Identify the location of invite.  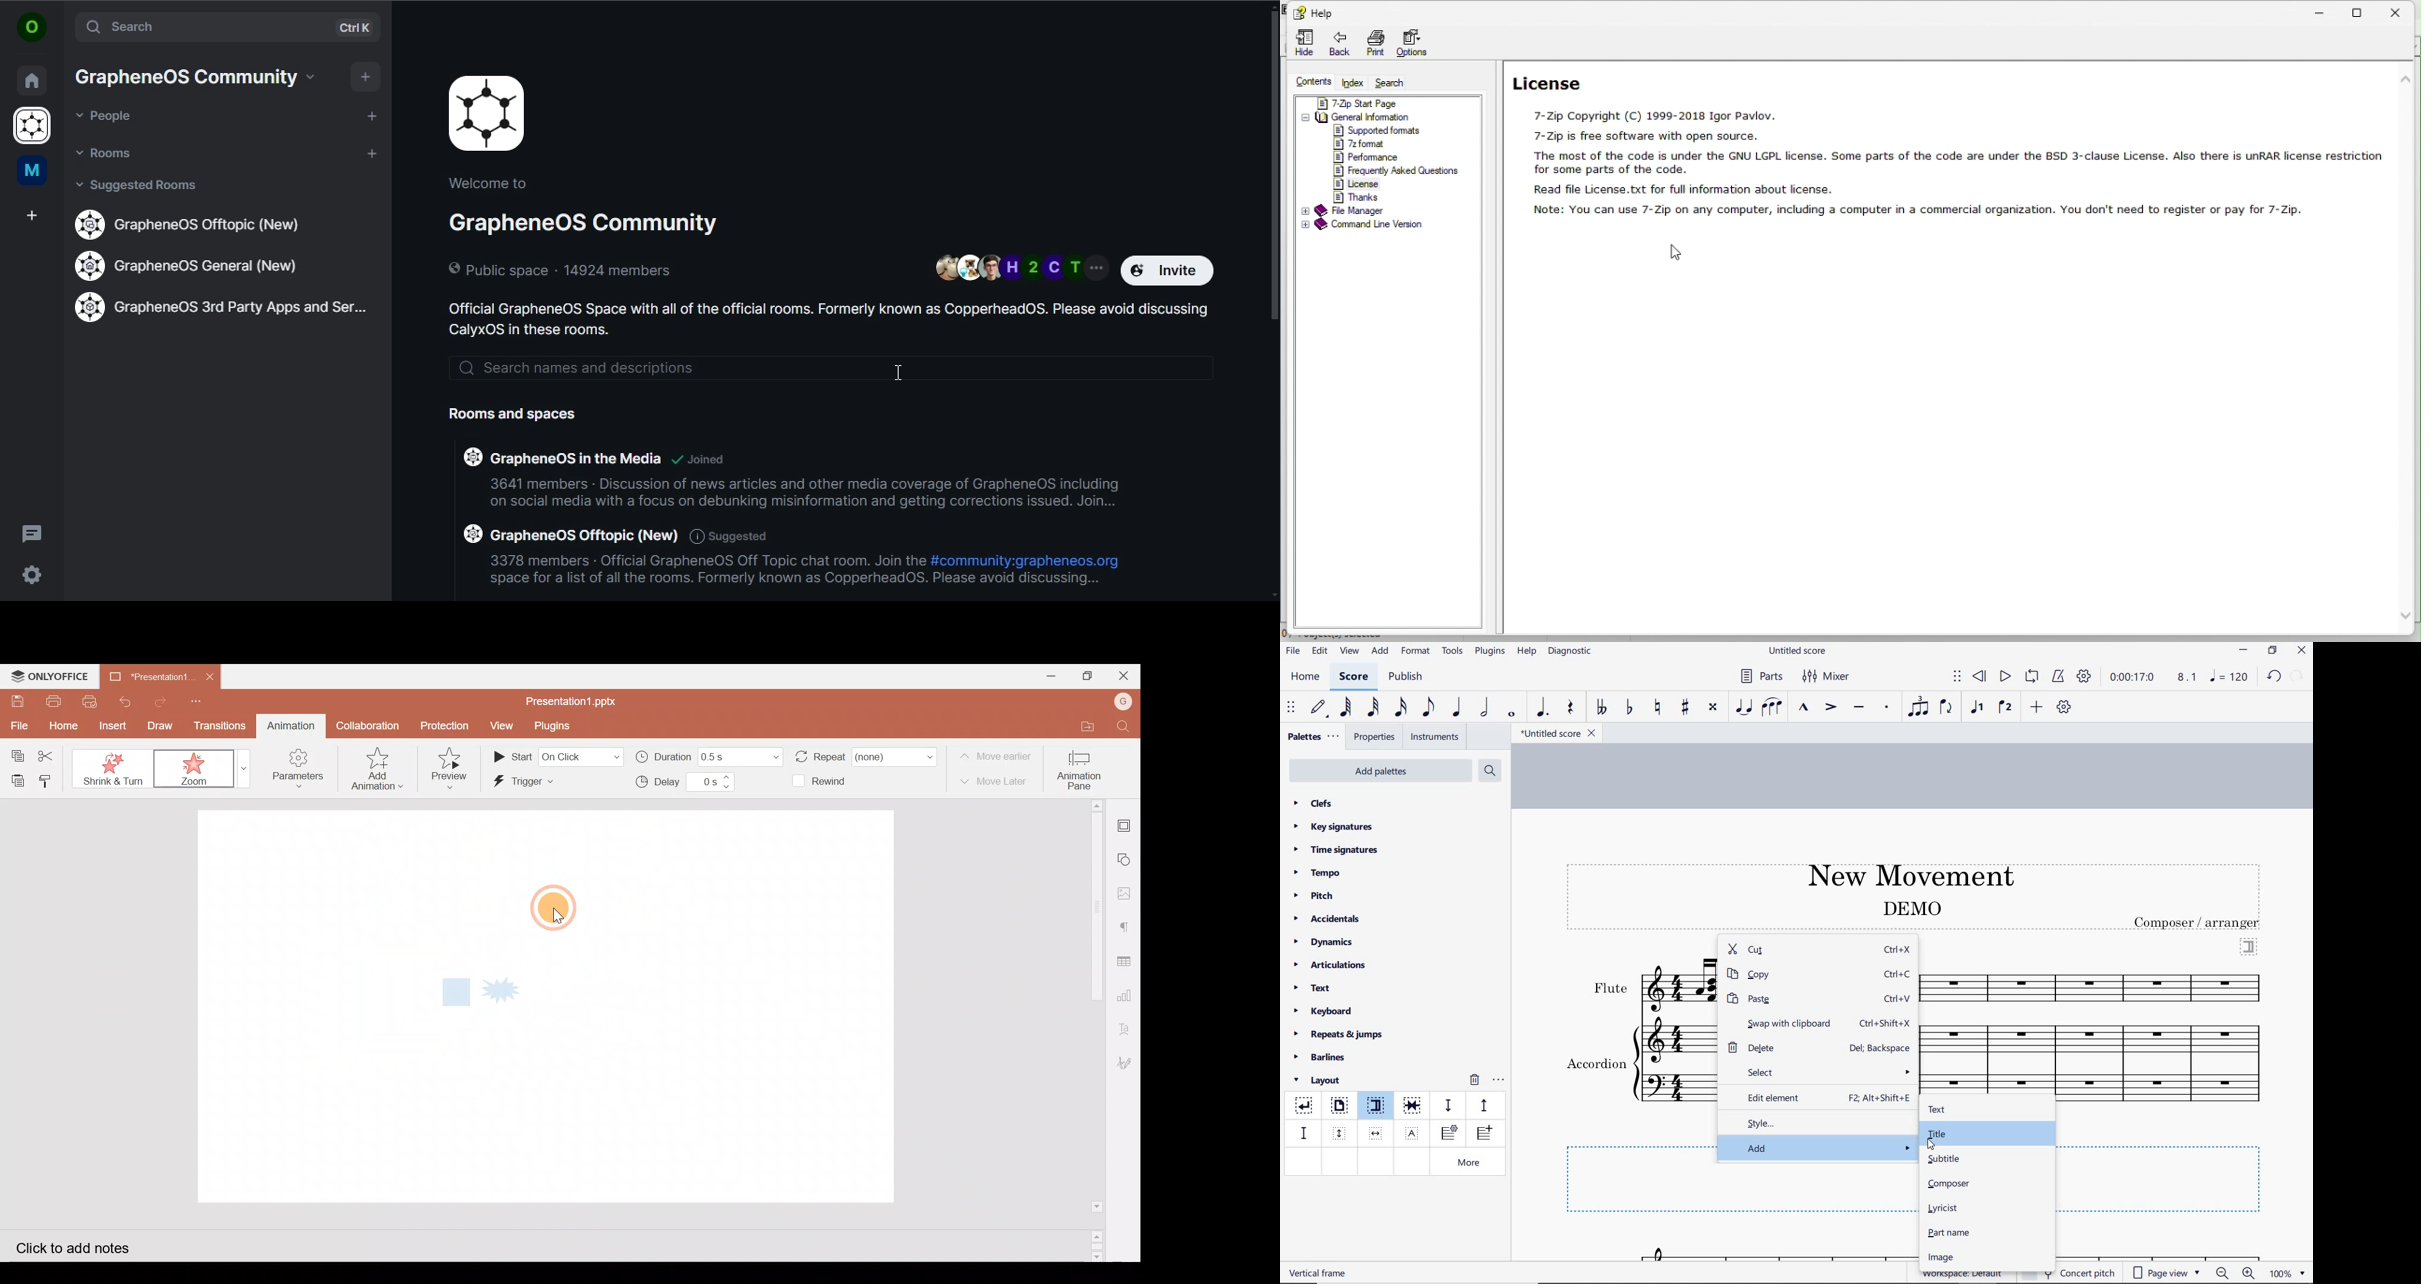
(1170, 270).